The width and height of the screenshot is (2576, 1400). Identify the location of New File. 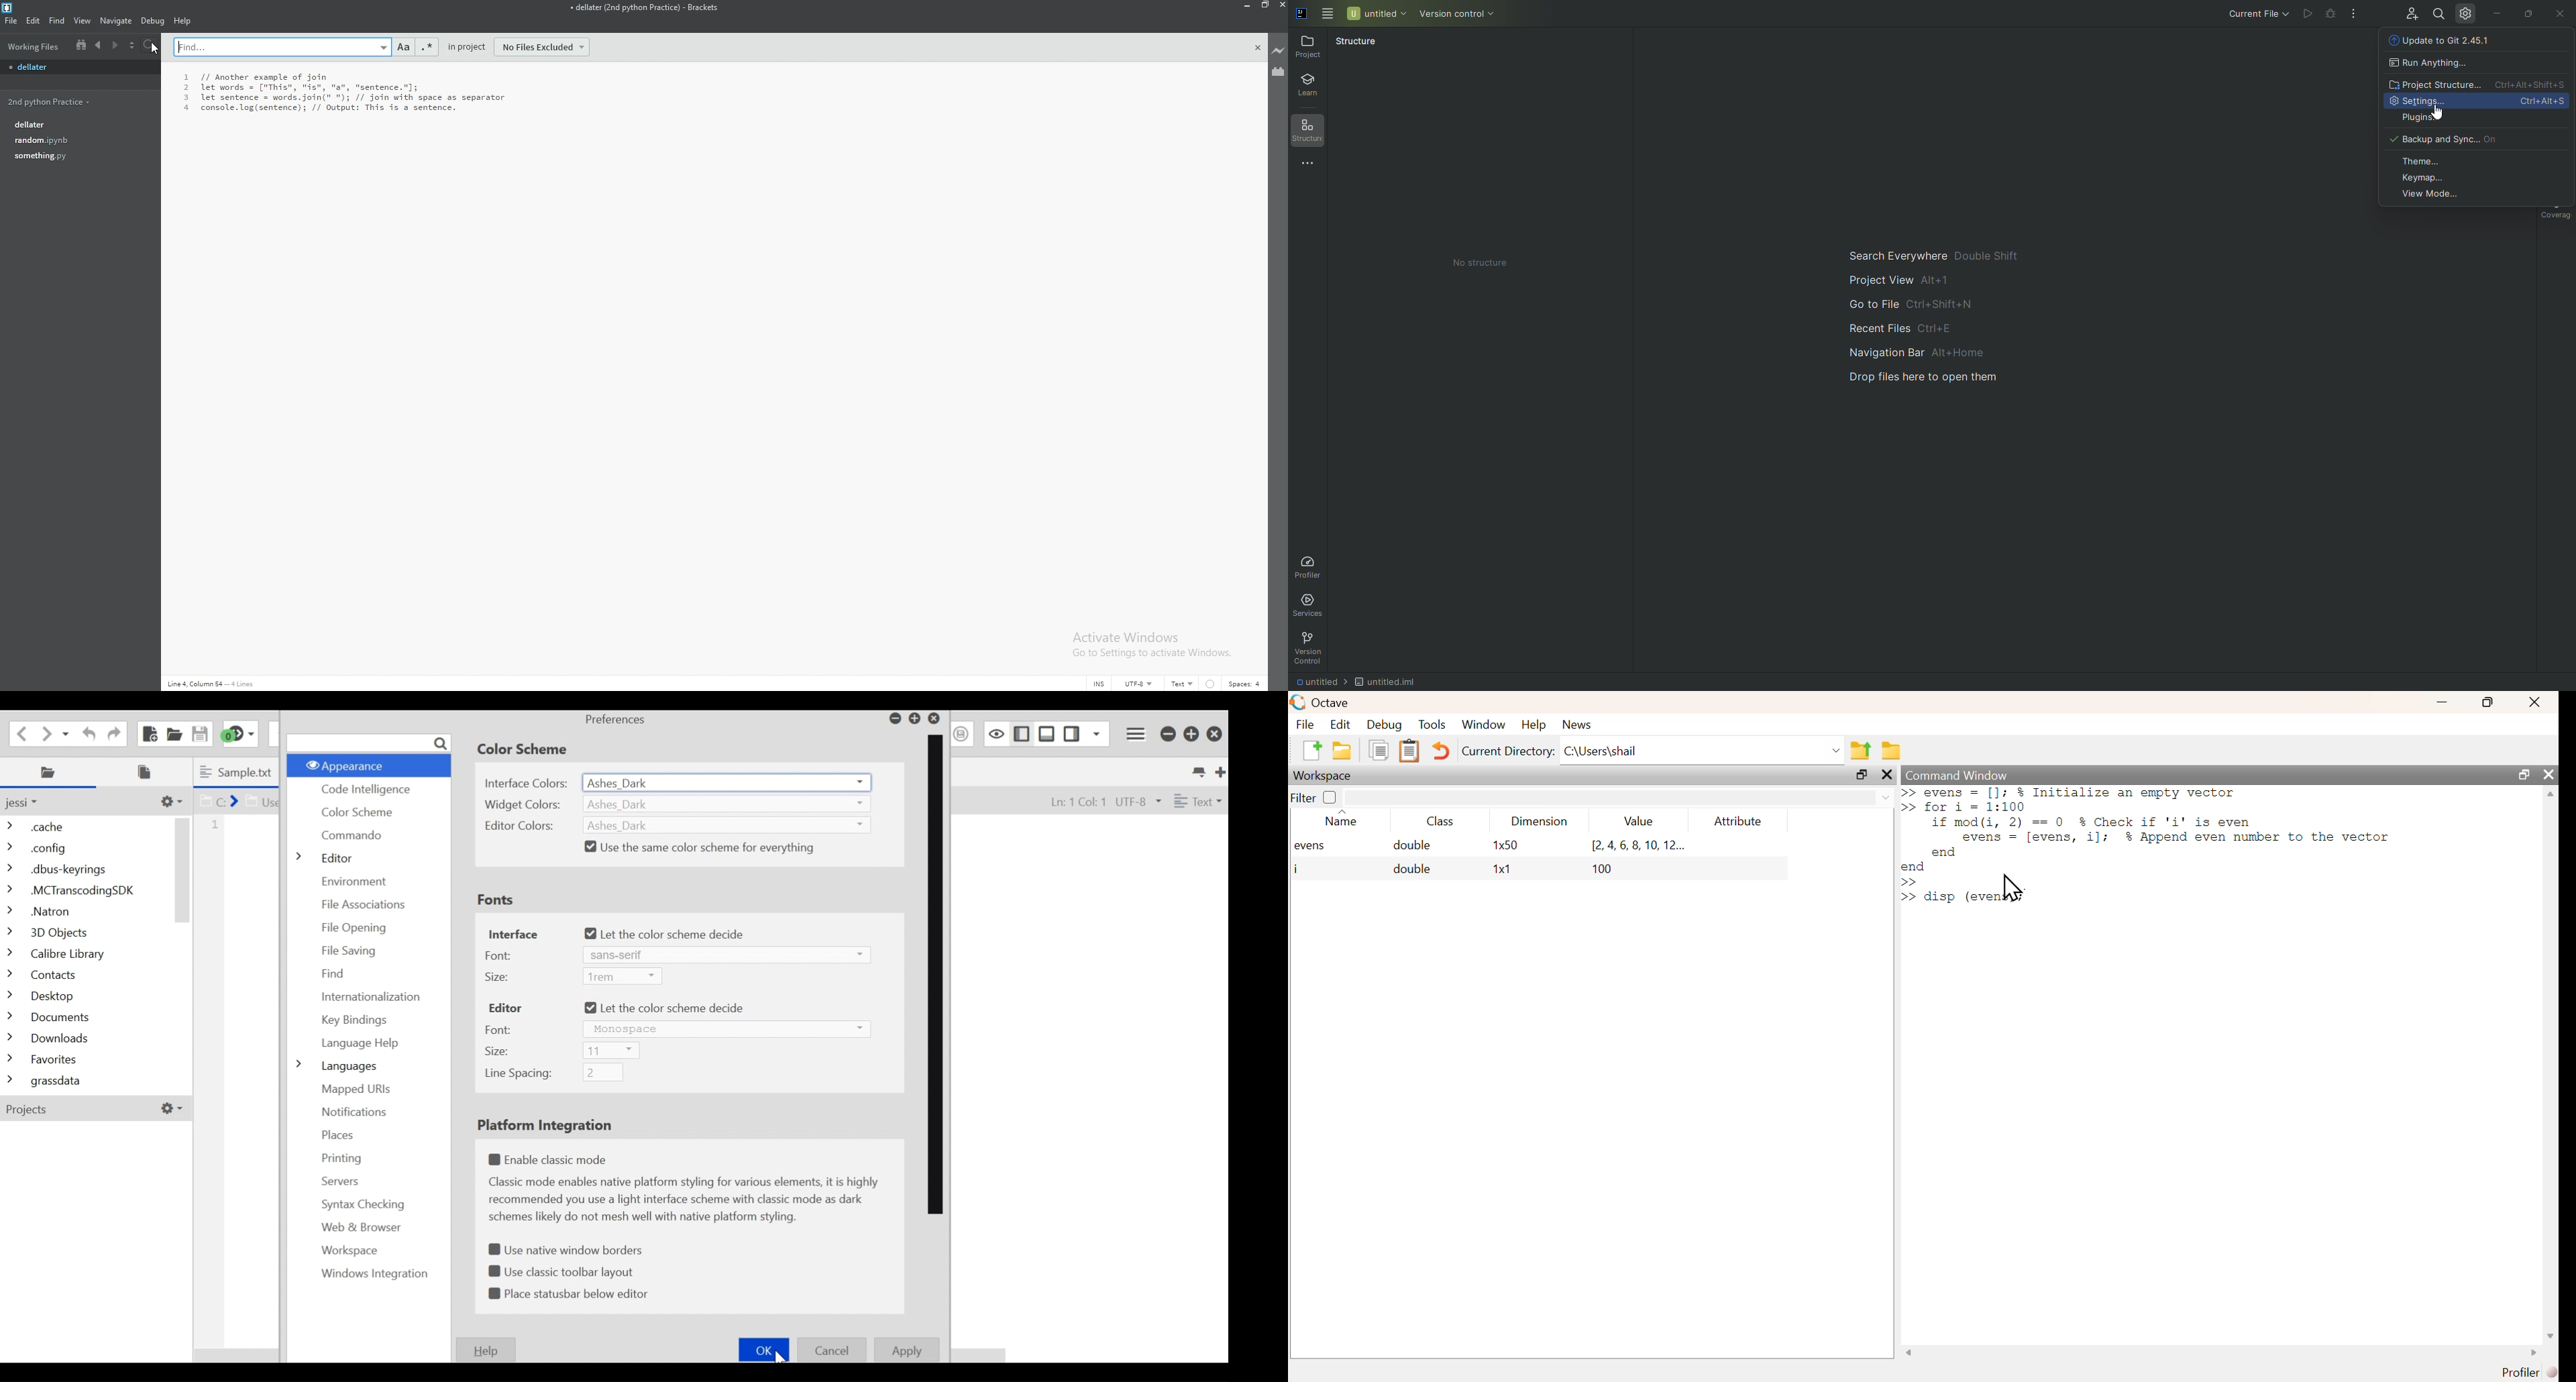
(148, 733).